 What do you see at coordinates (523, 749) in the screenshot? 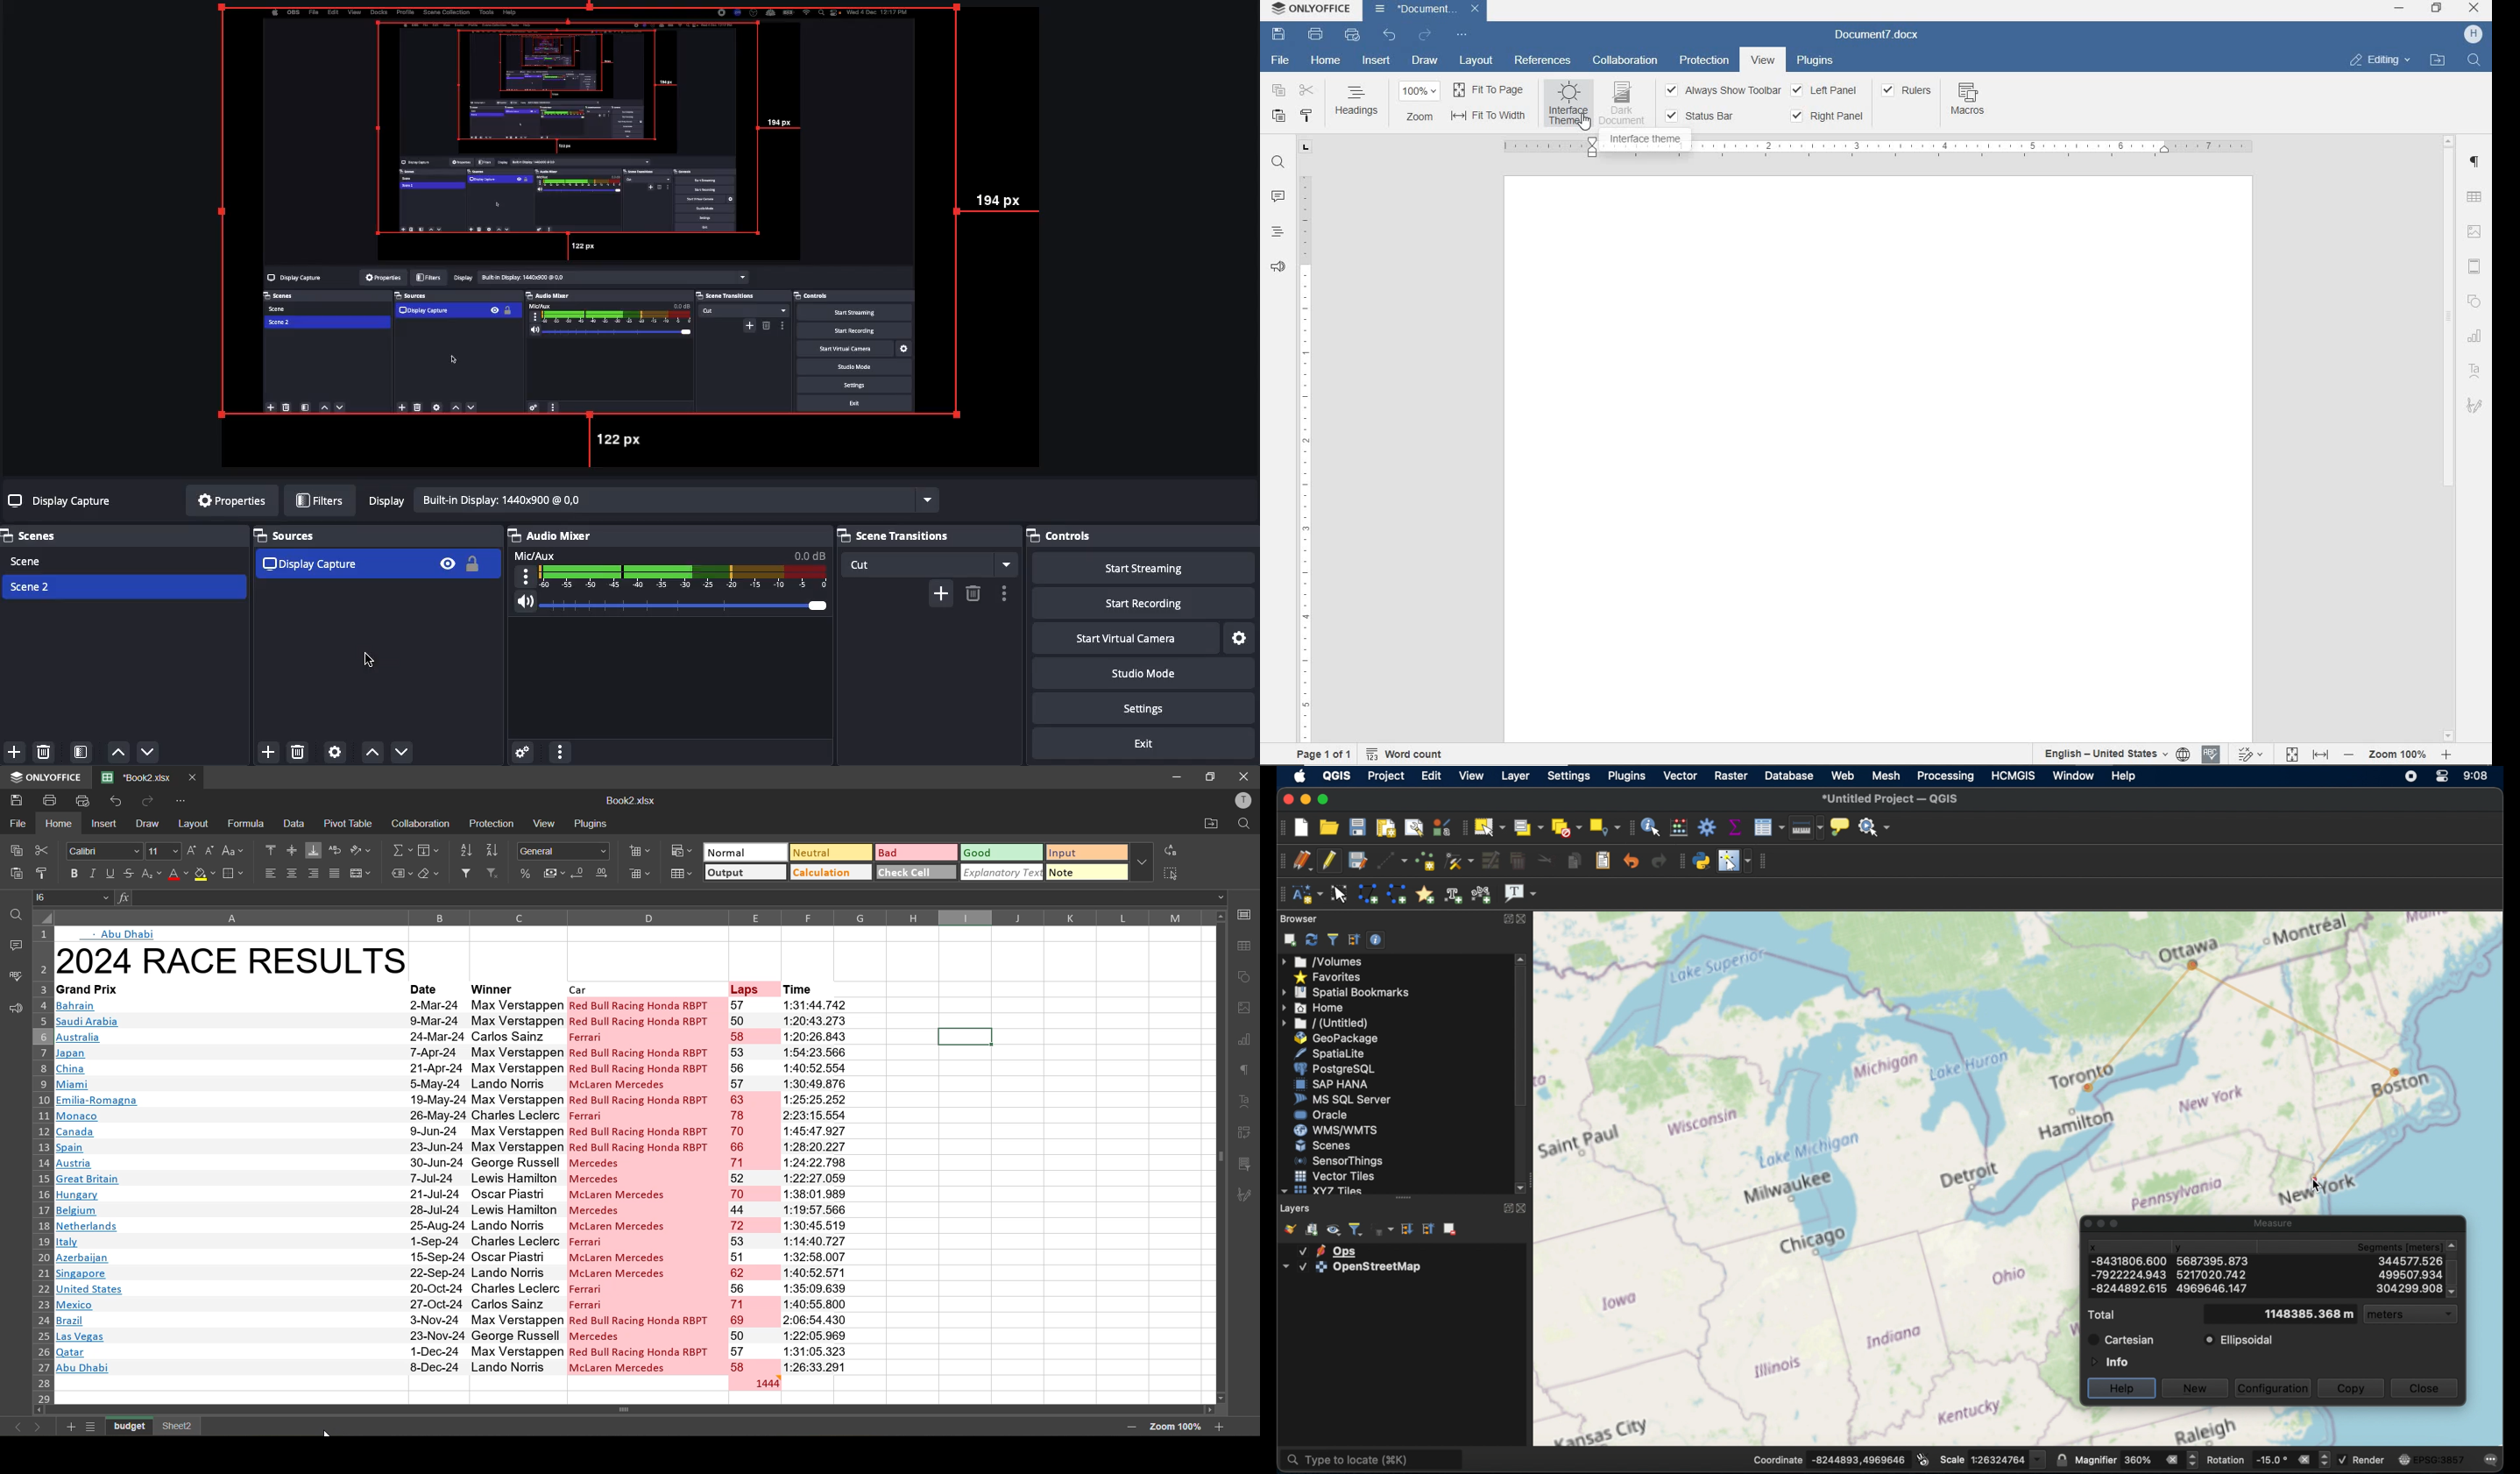
I see `Advanced audio properties` at bounding box center [523, 749].